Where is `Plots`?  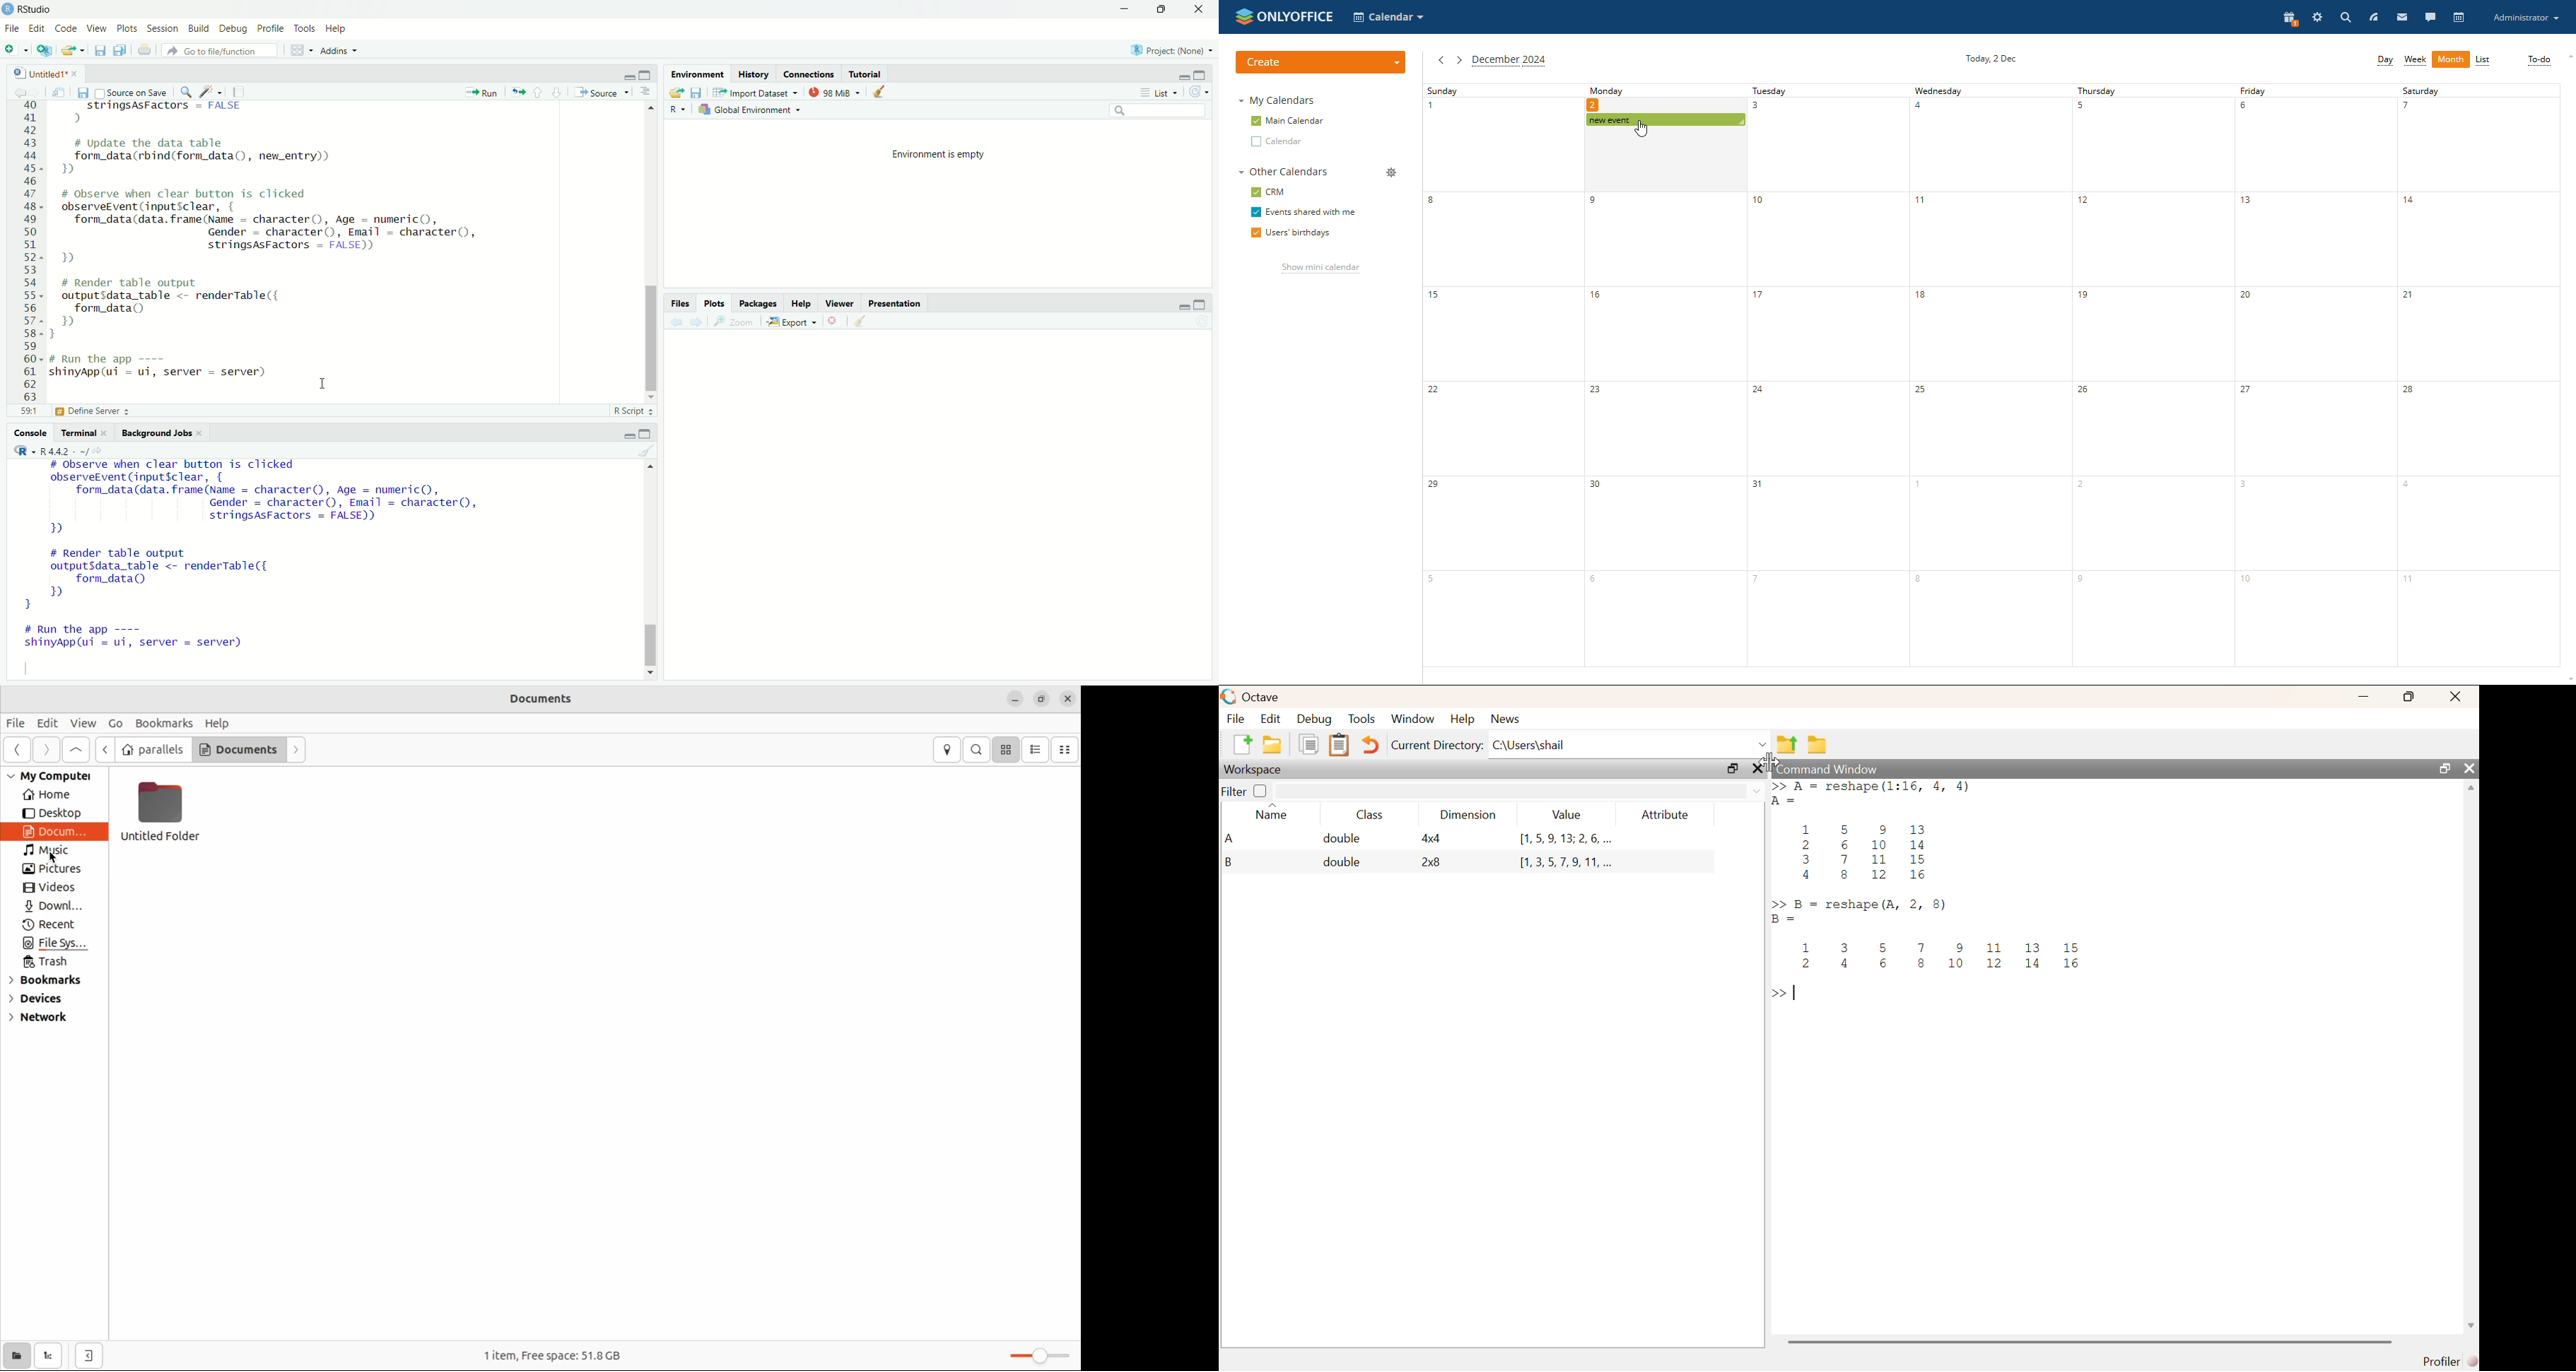
Plots is located at coordinates (127, 29).